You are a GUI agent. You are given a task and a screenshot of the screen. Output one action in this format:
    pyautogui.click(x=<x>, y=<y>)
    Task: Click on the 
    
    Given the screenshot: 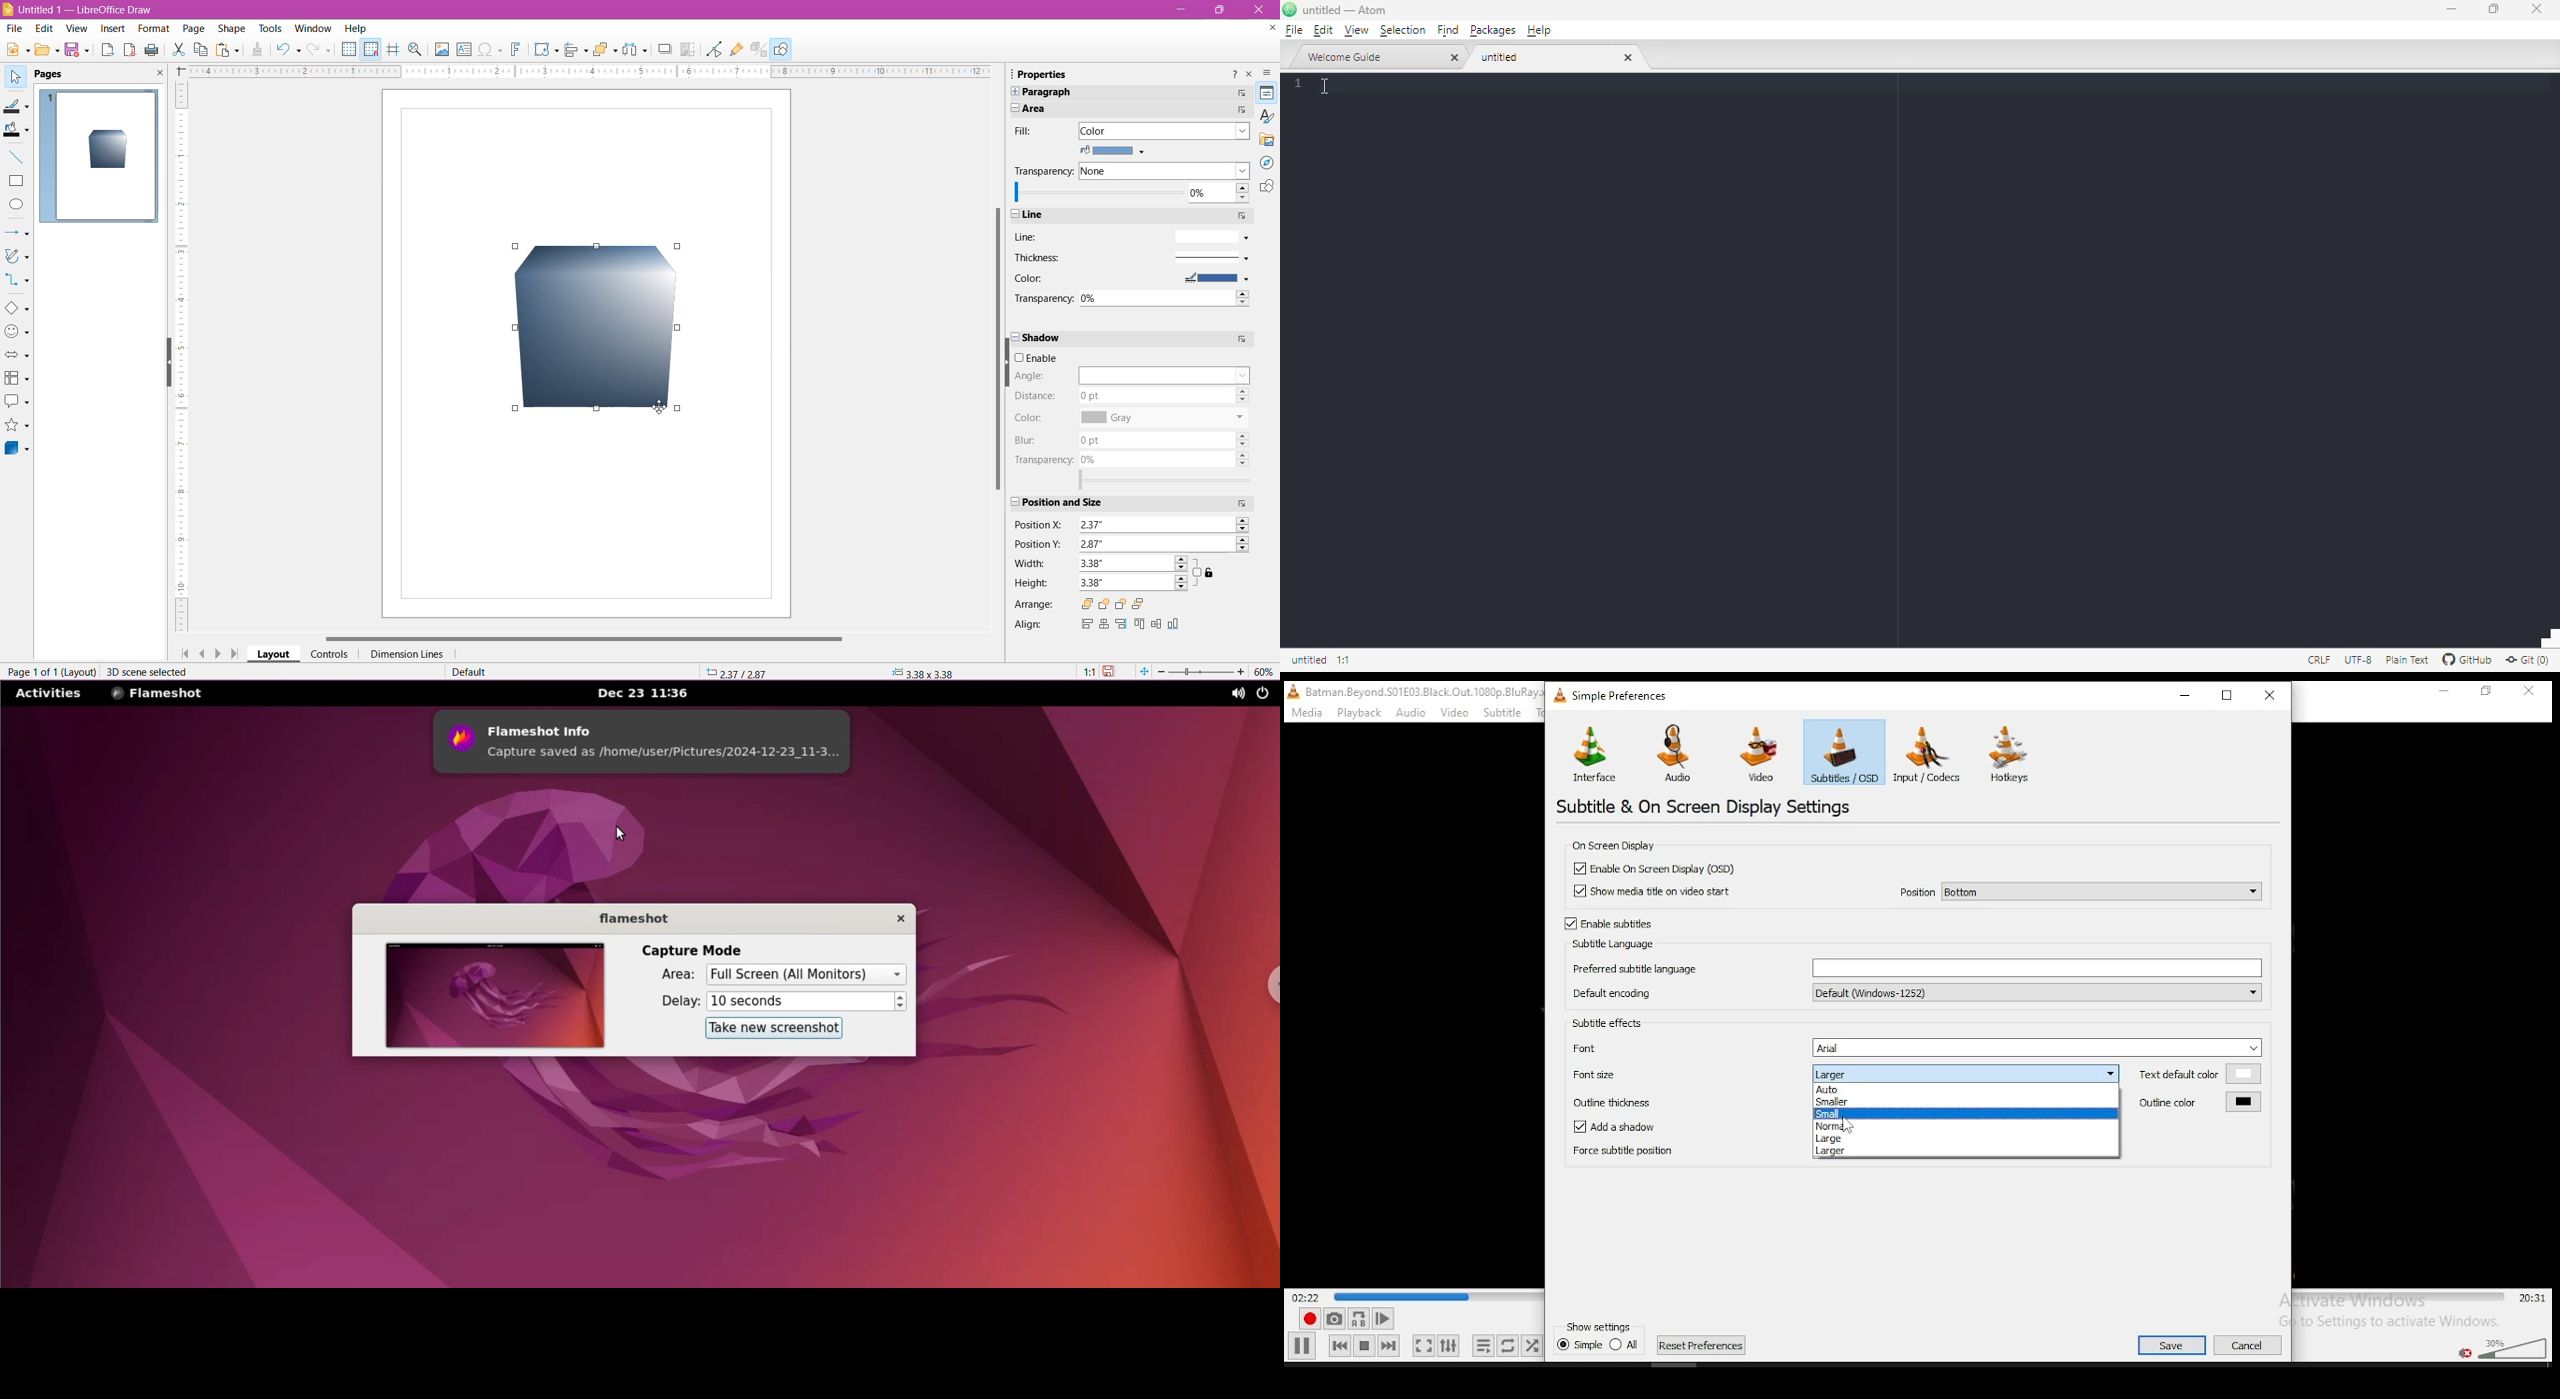 What is the action you would take?
    pyautogui.click(x=2254, y=1343)
    